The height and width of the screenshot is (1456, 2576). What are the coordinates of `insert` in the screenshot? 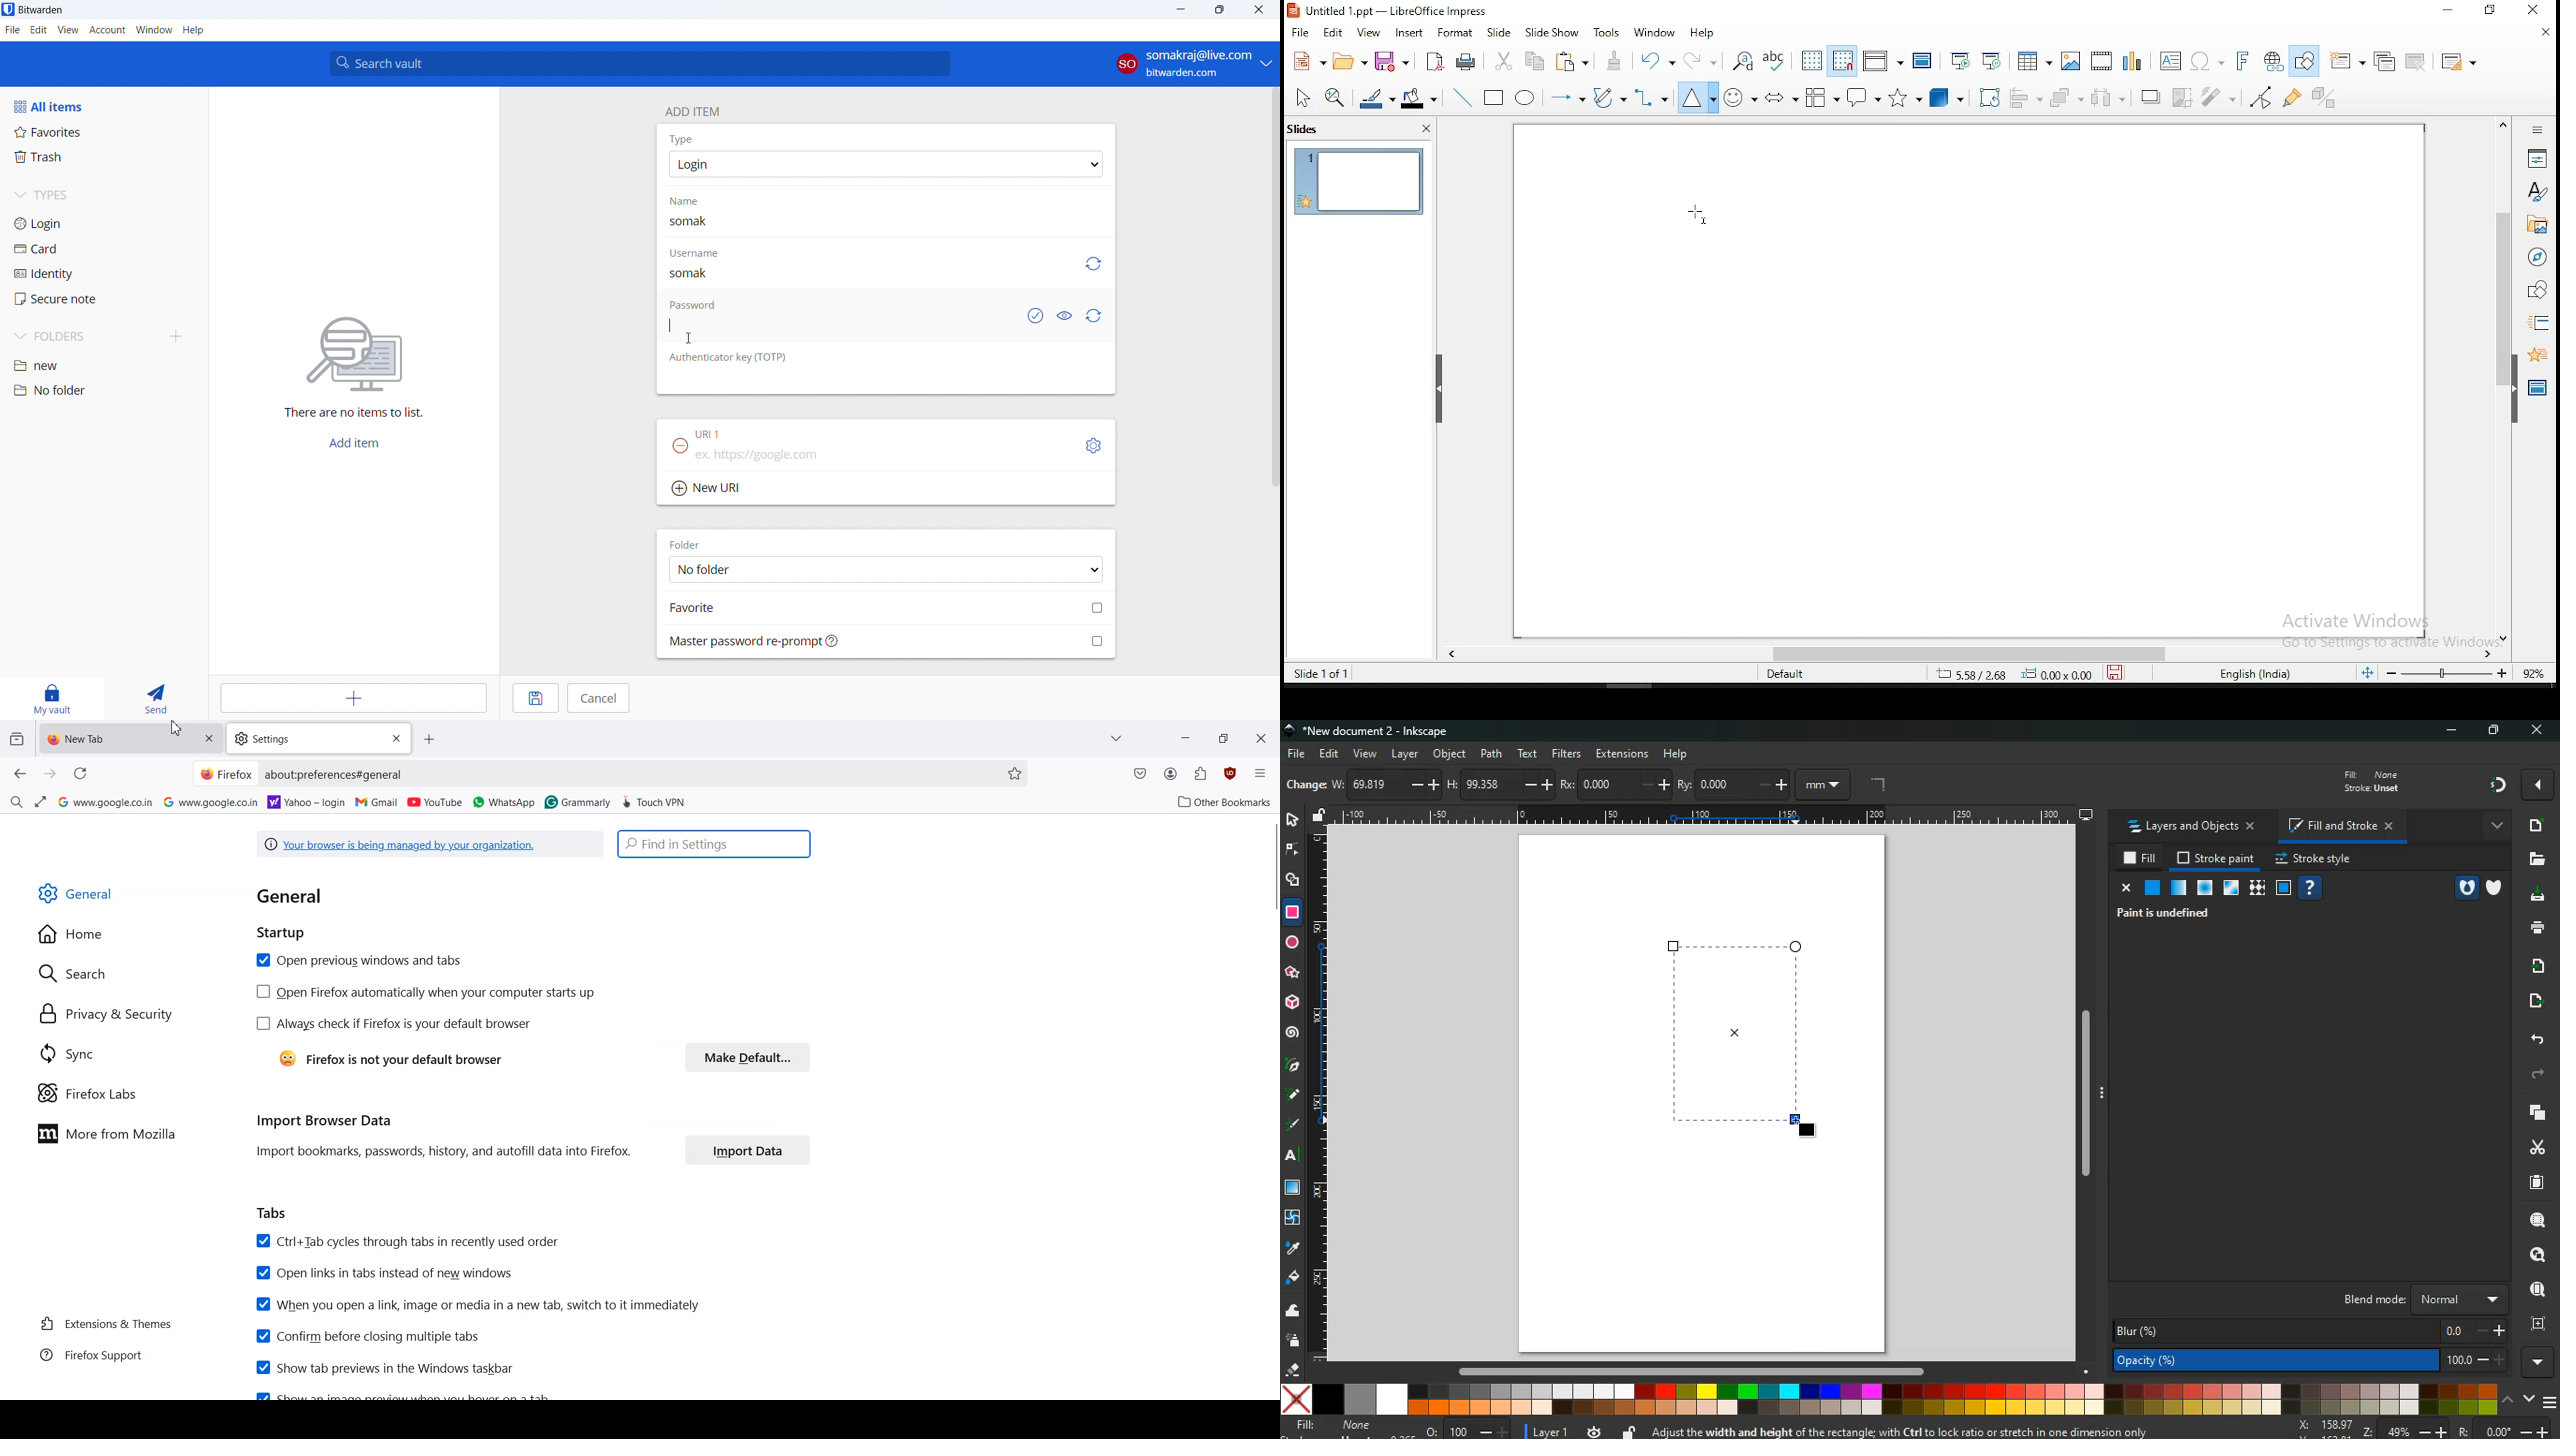 It's located at (1411, 32).